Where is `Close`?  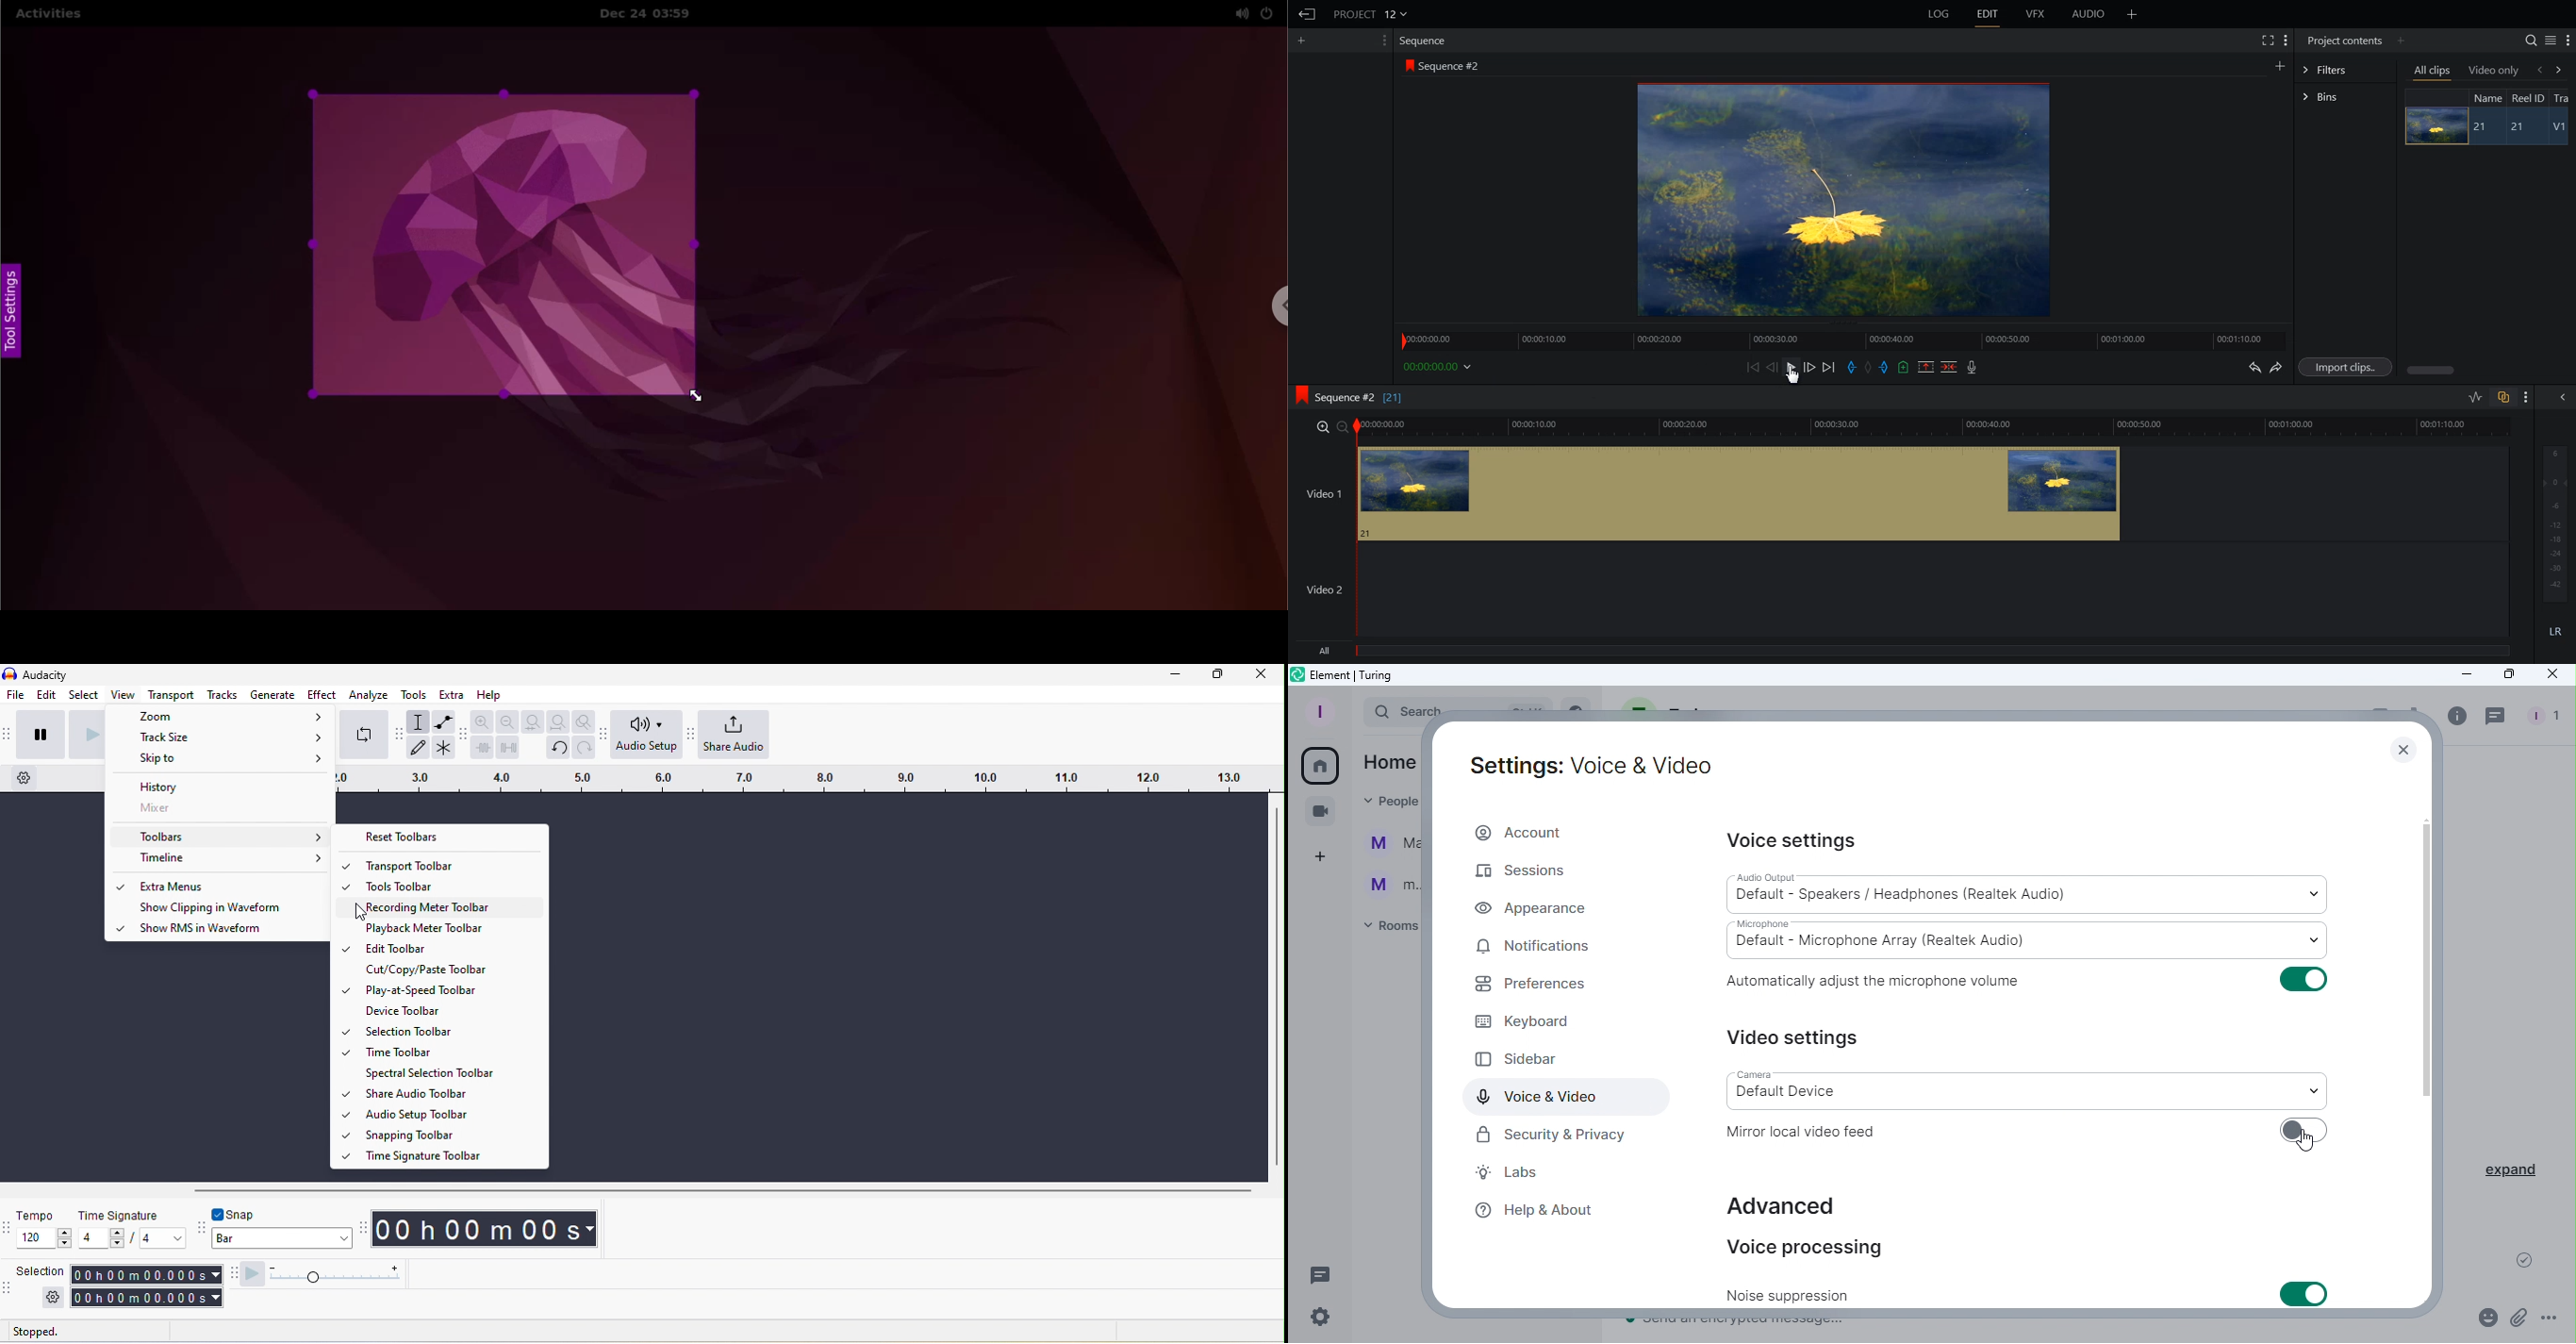
Close is located at coordinates (2400, 747).